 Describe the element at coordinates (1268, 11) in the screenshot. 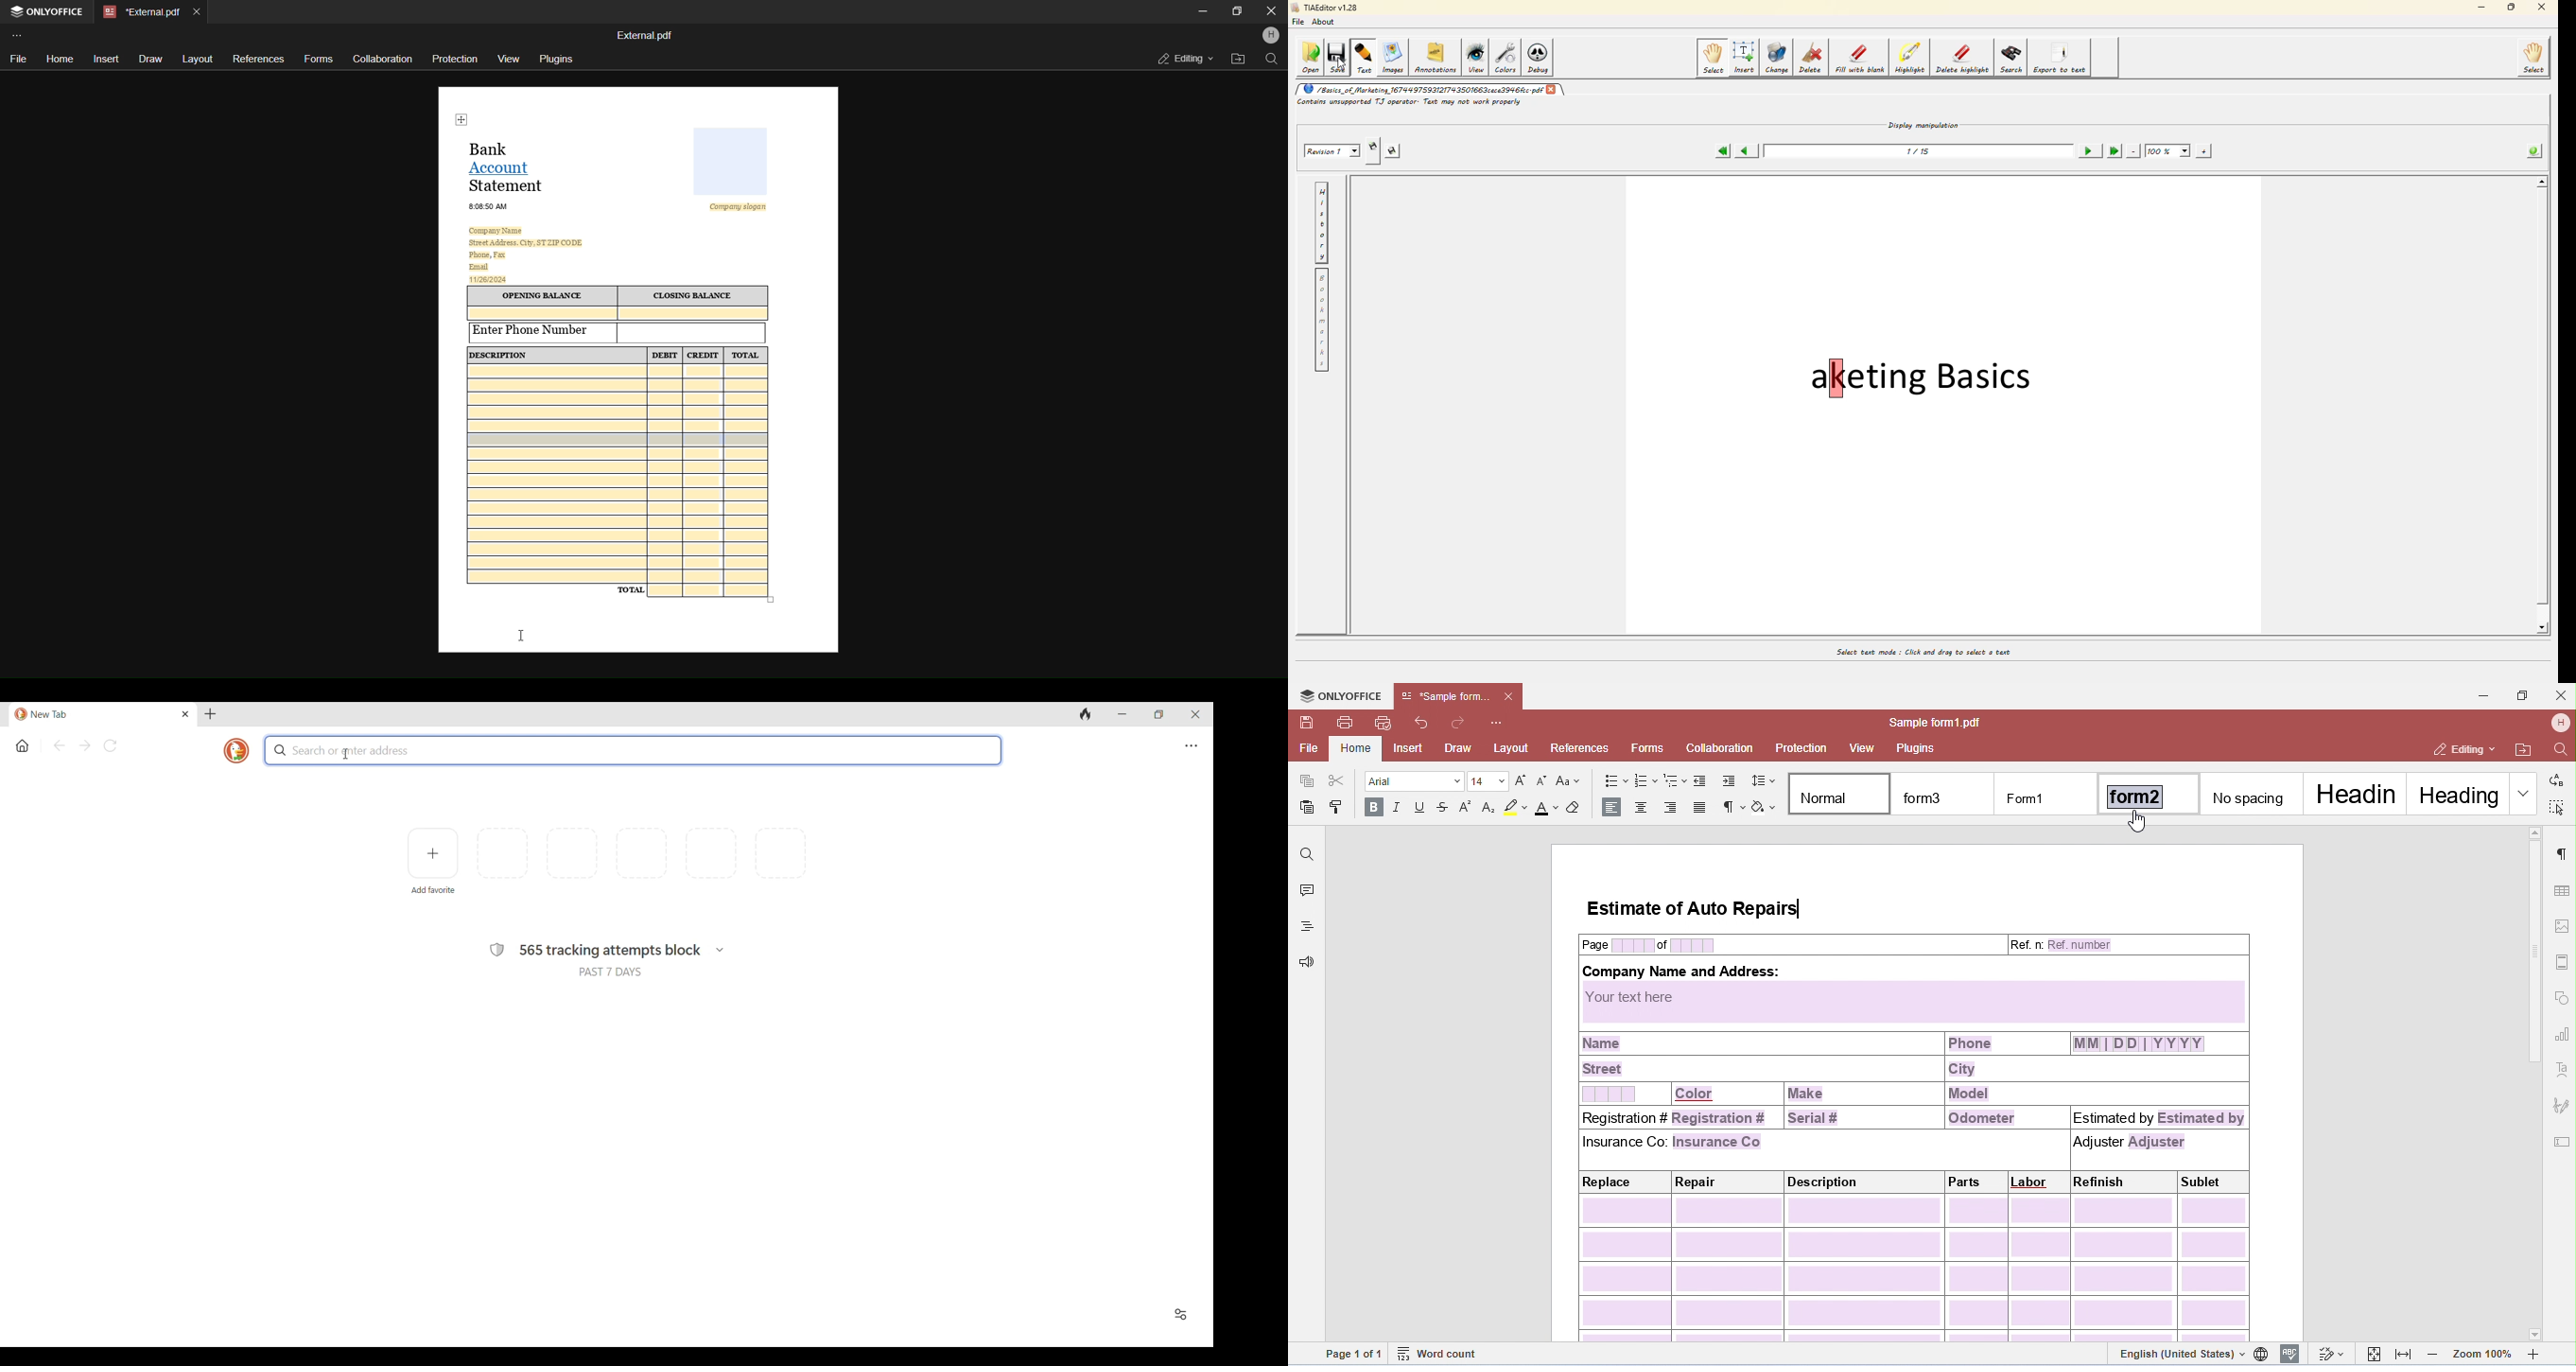

I see `close` at that location.